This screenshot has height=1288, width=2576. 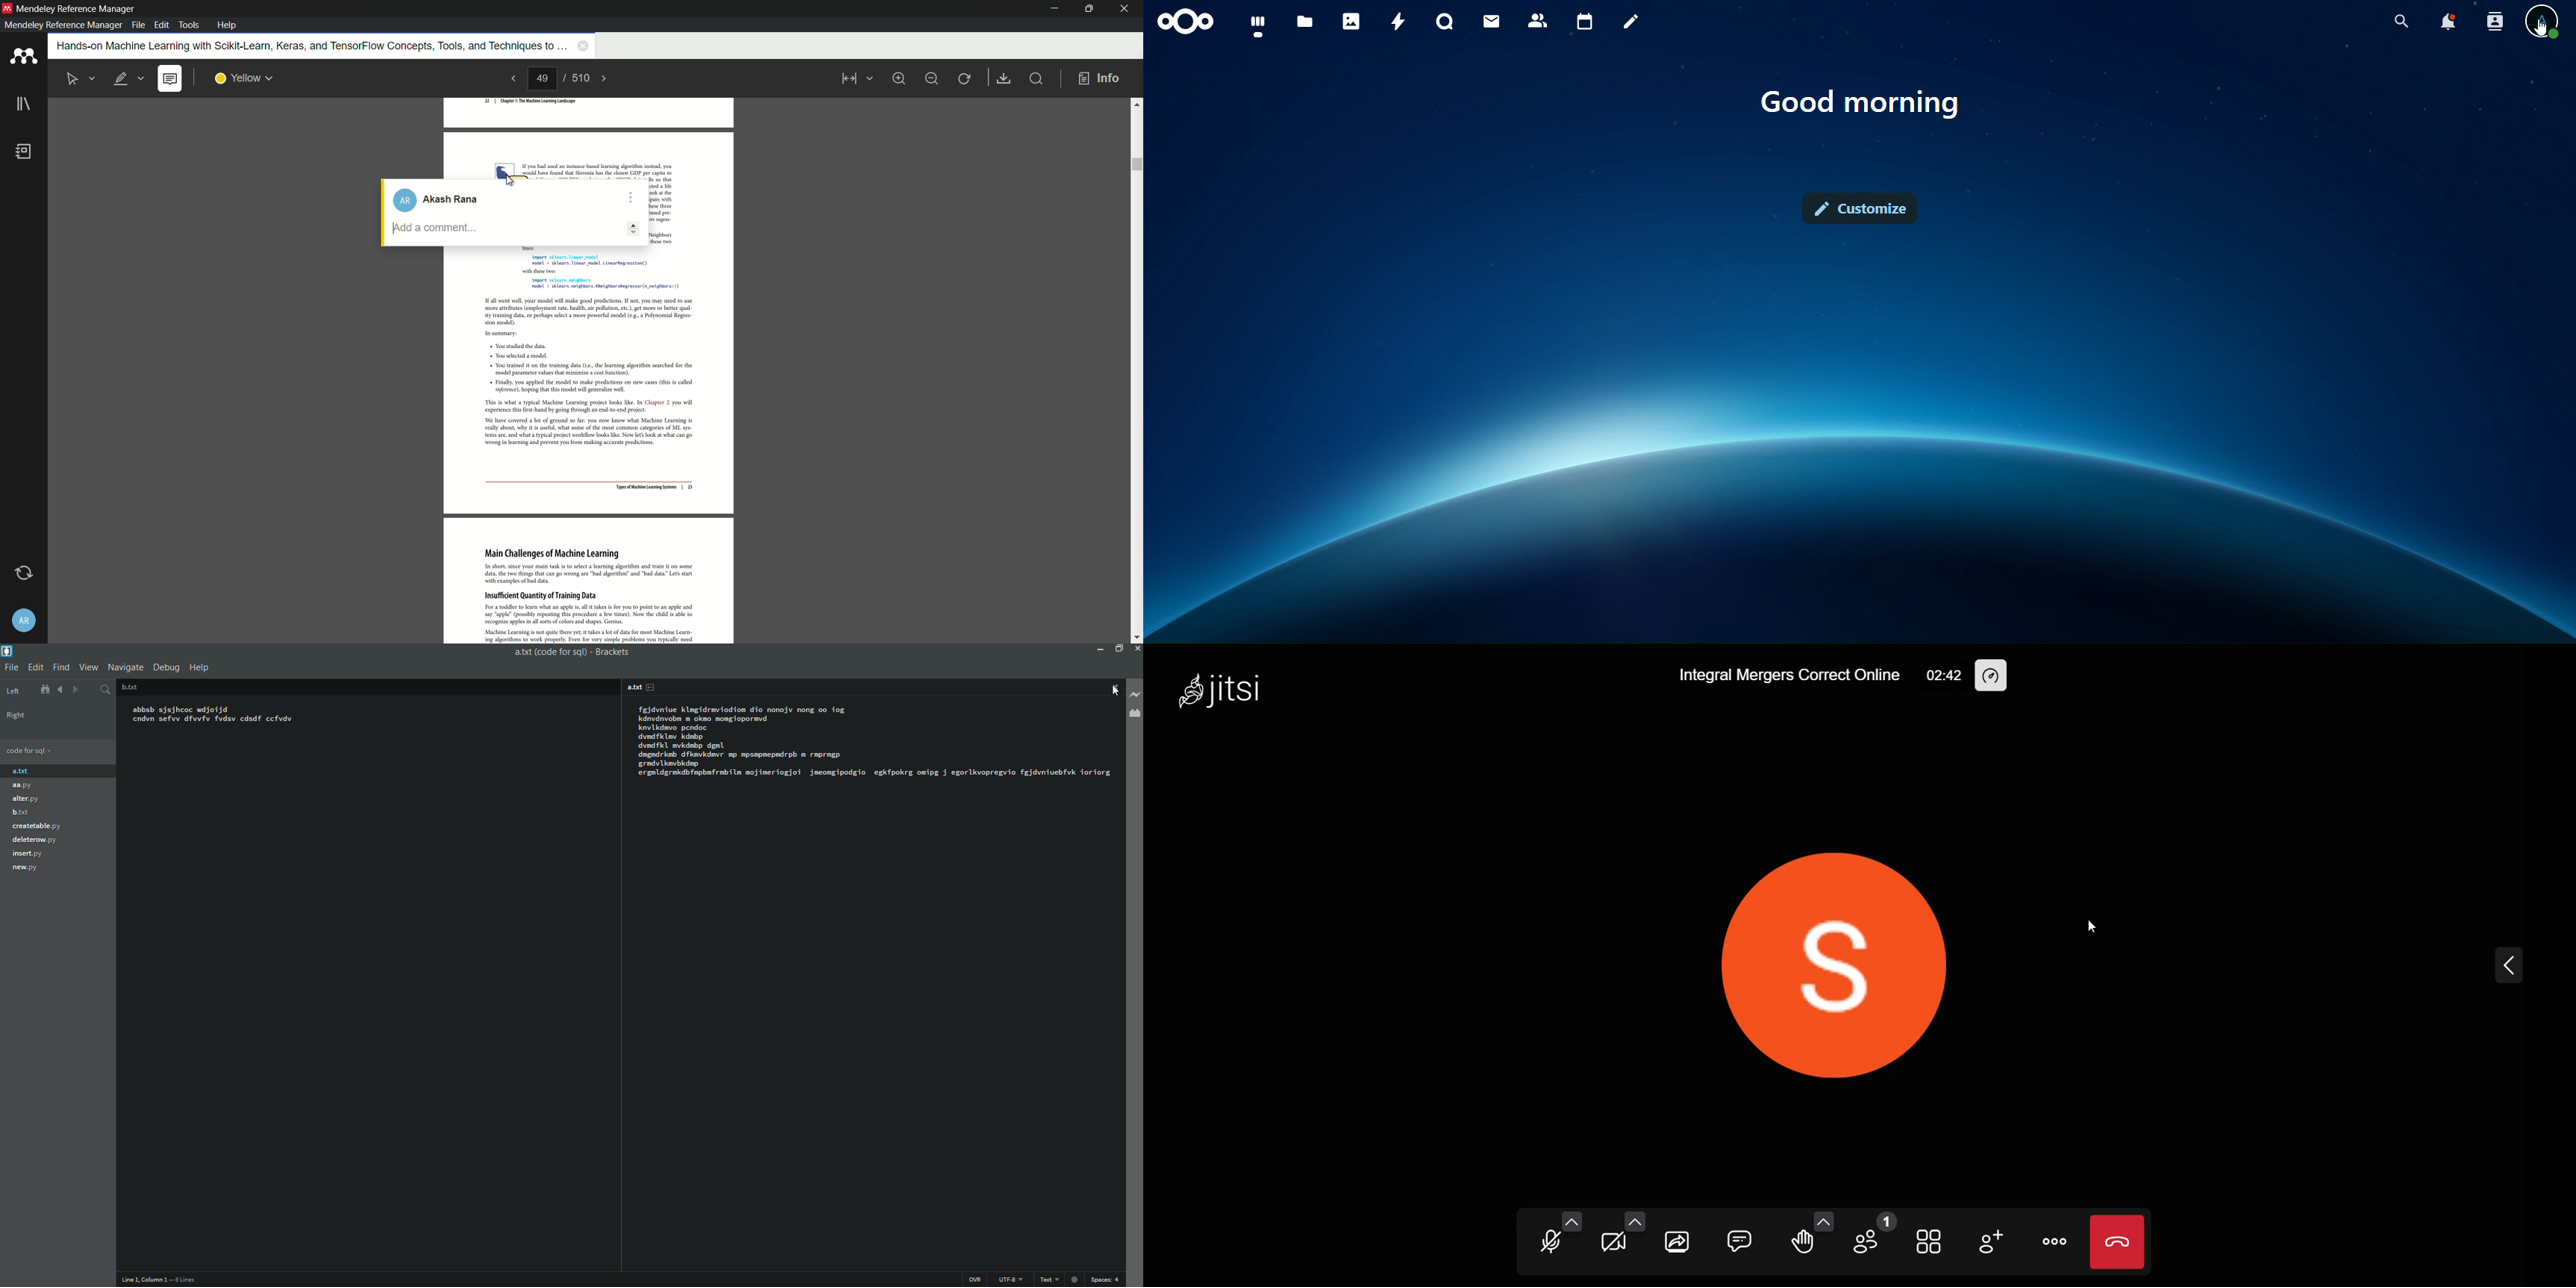 What do you see at coordinates (30, 751) in the screenshot?
I see `code for sql` at bounding box center [30, 751].